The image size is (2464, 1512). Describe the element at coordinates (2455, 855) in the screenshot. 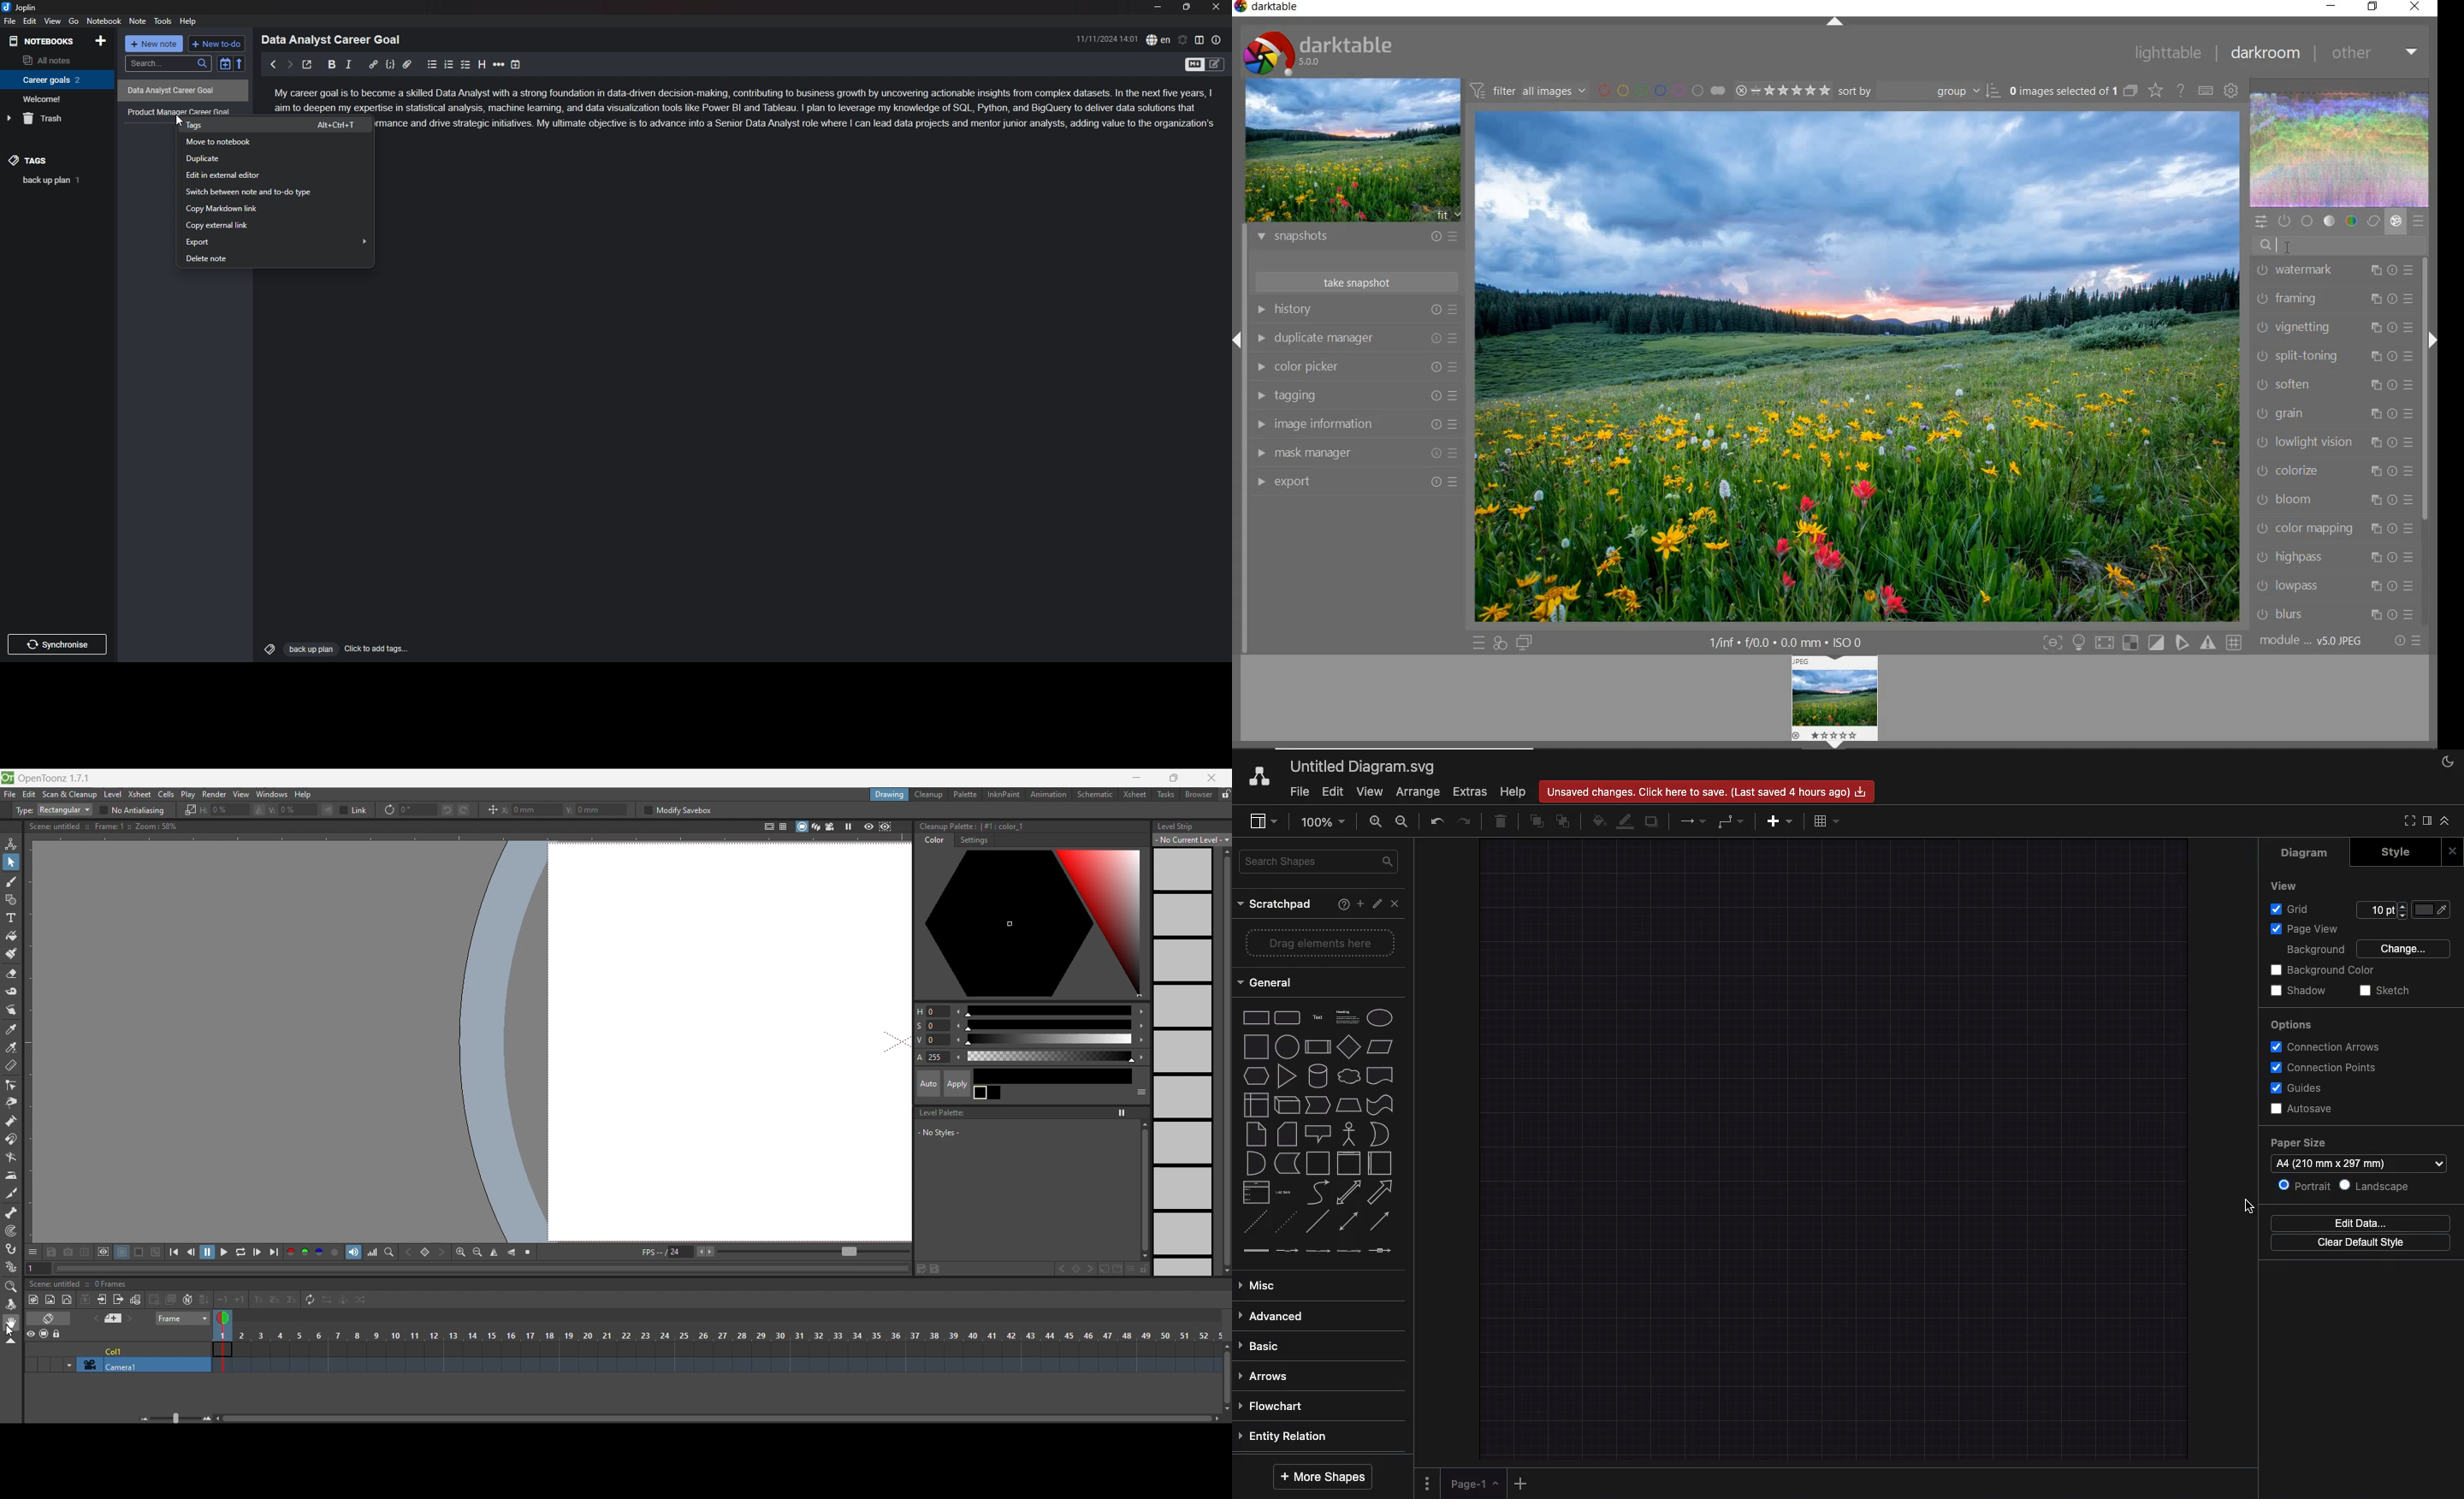

I see `Close` at that location.